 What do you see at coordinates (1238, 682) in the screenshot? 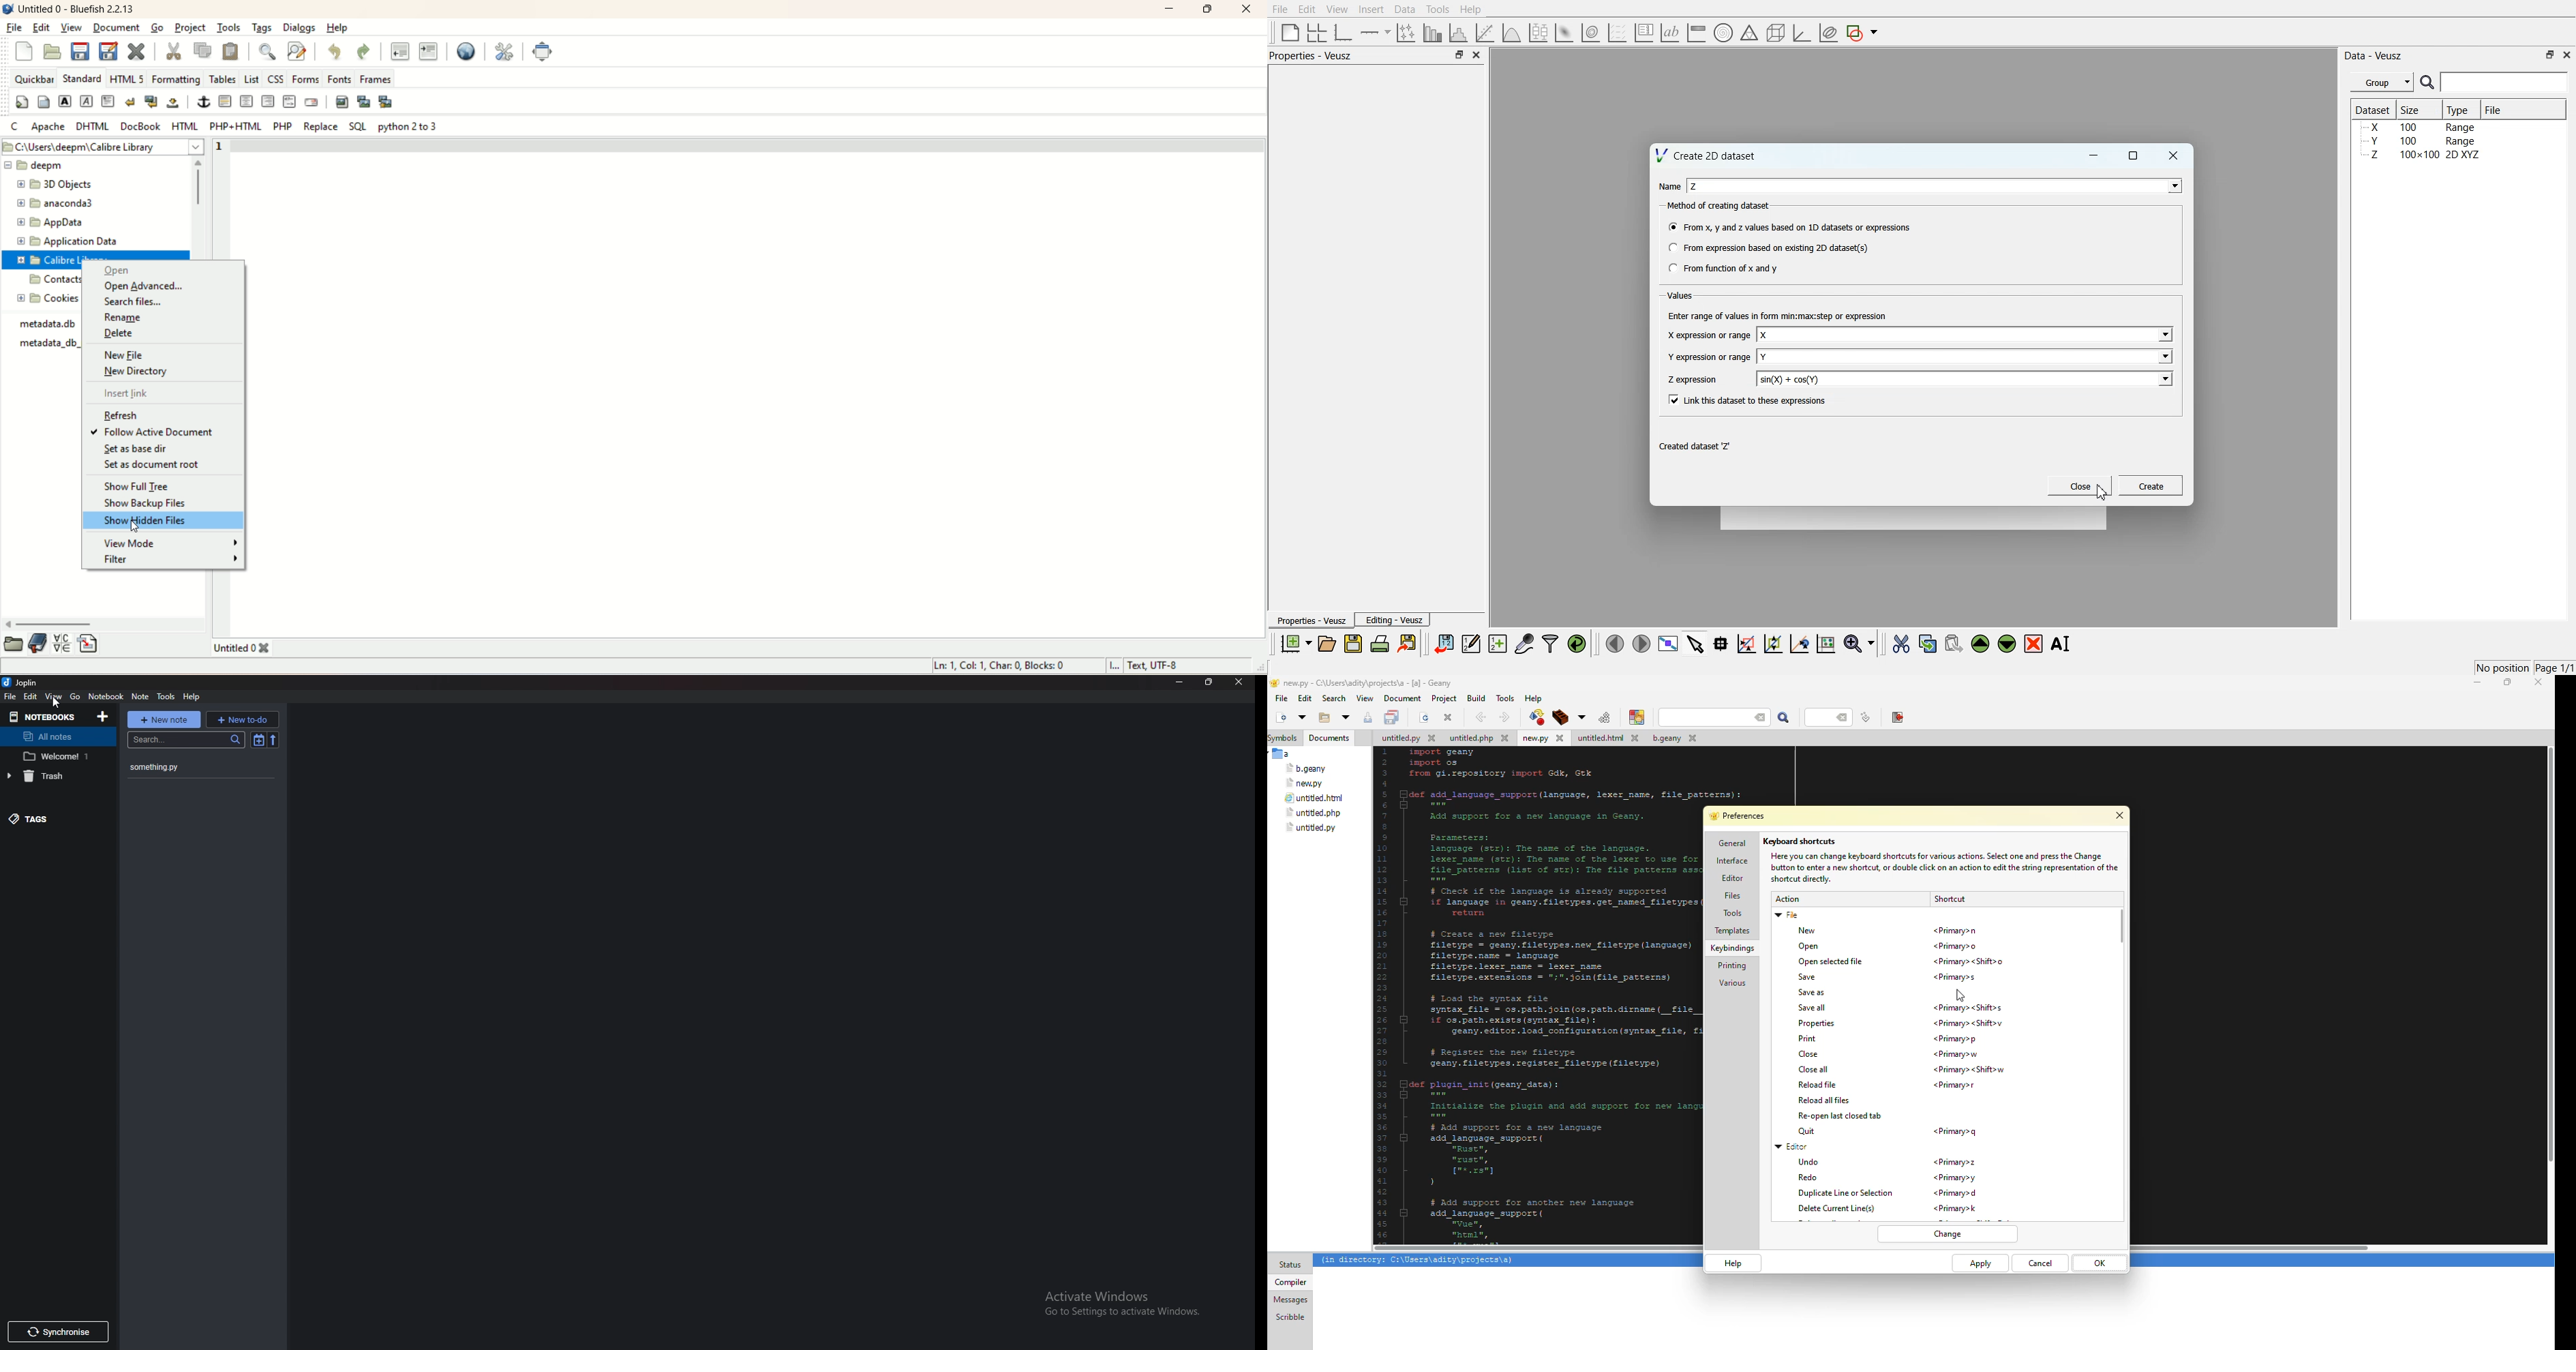
I see `Close` at bounding box center [1238, 682].